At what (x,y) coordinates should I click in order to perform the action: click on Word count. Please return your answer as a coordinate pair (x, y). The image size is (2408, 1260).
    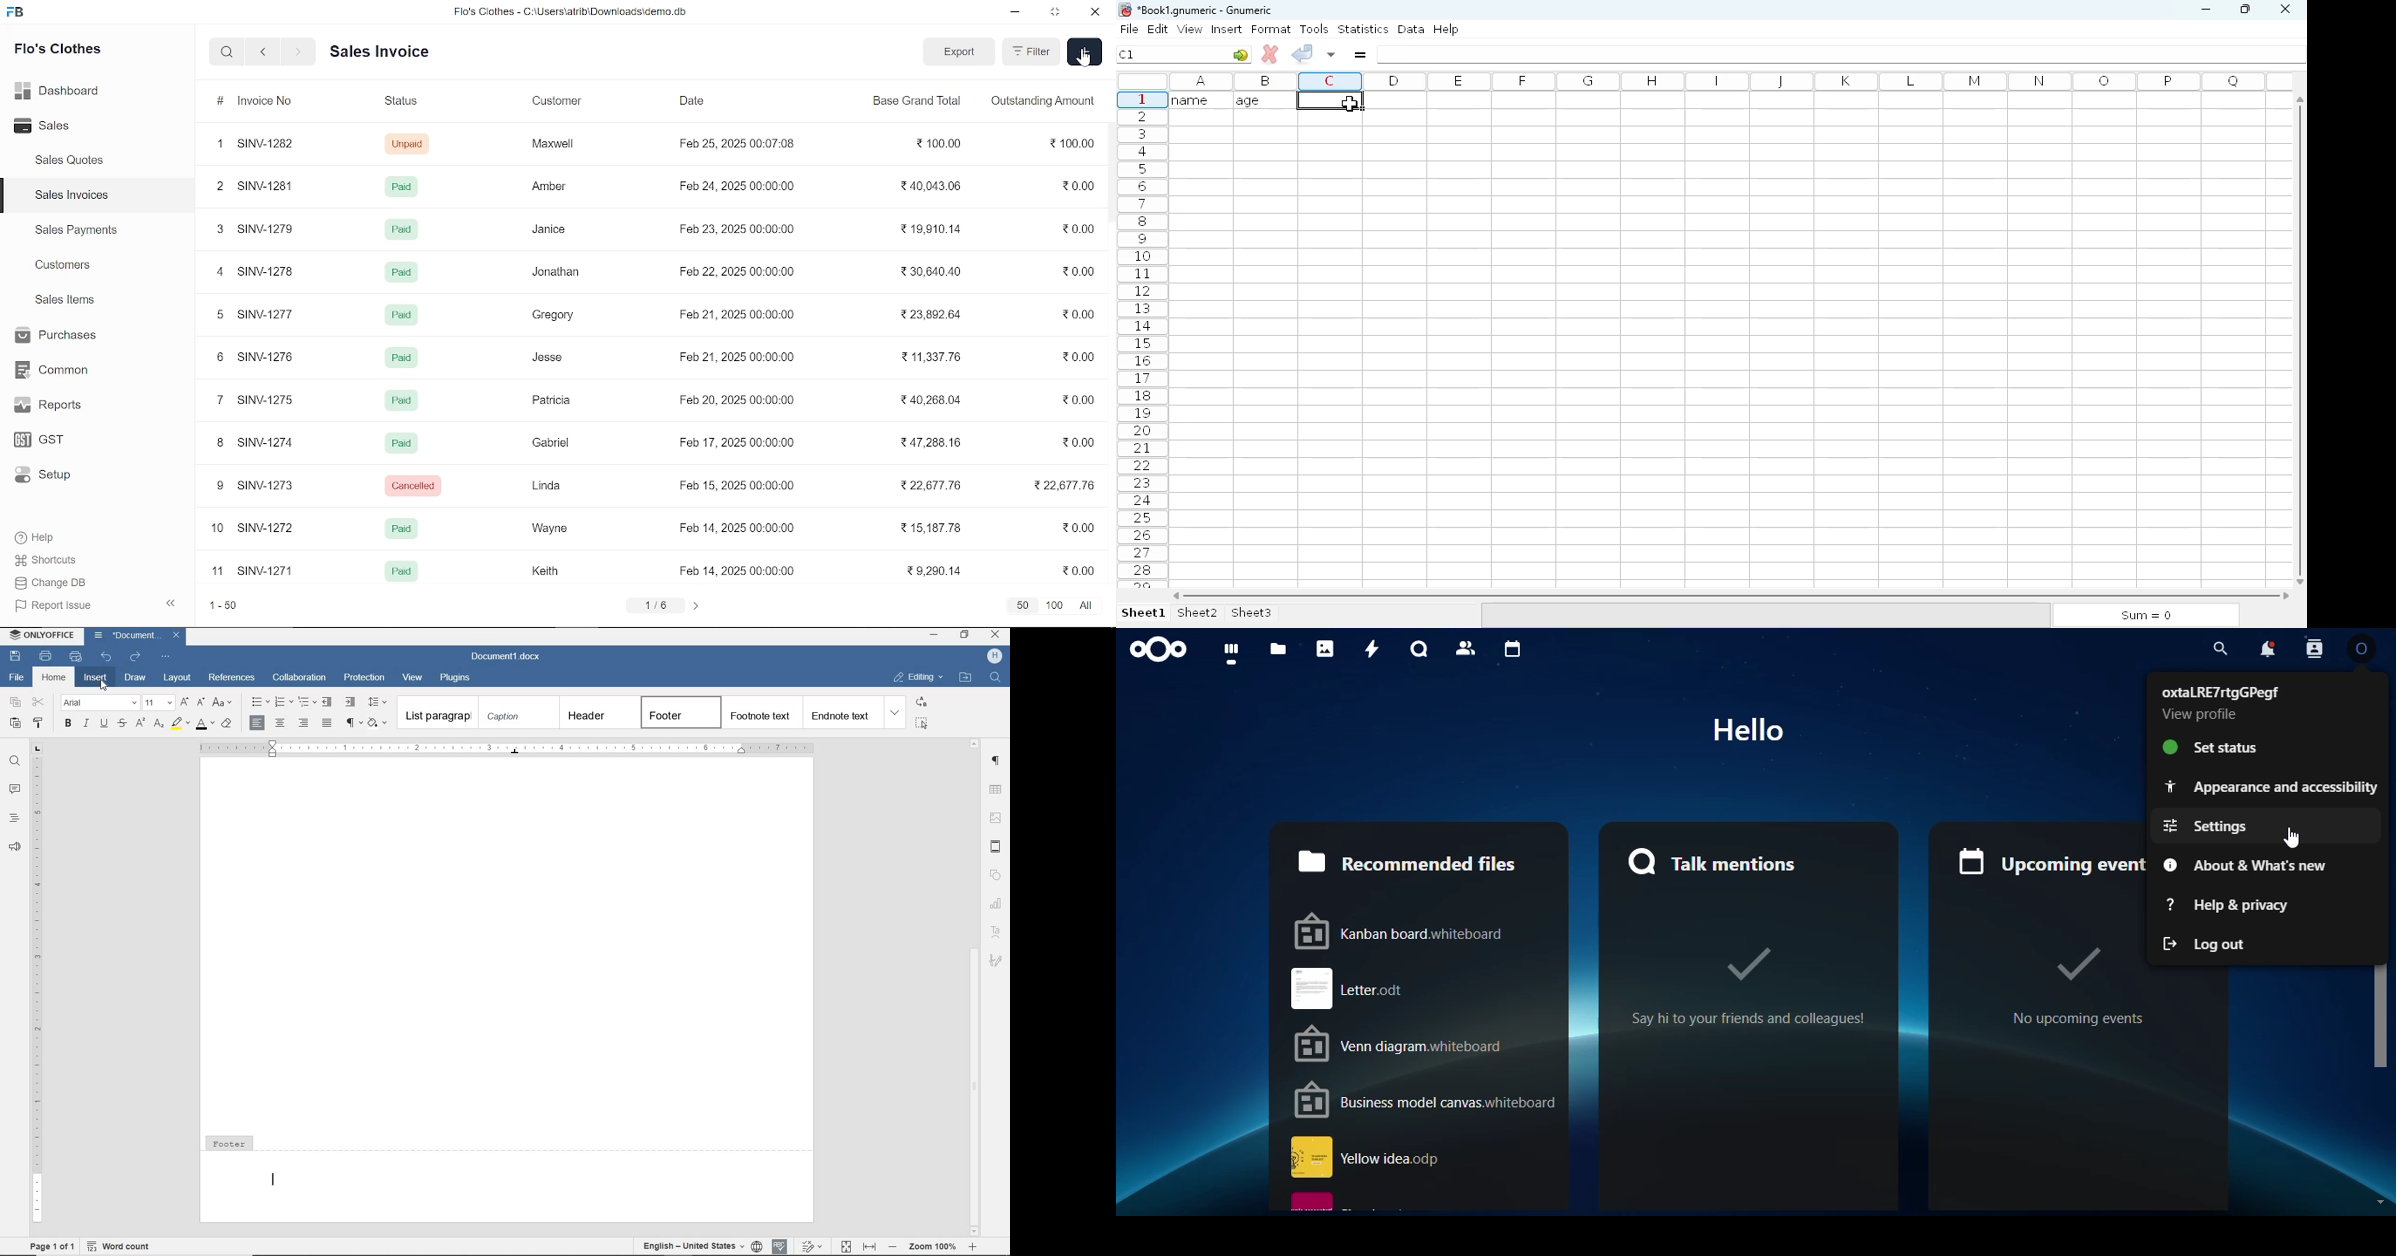
    Looking at the image, I should click on (120, 1247).